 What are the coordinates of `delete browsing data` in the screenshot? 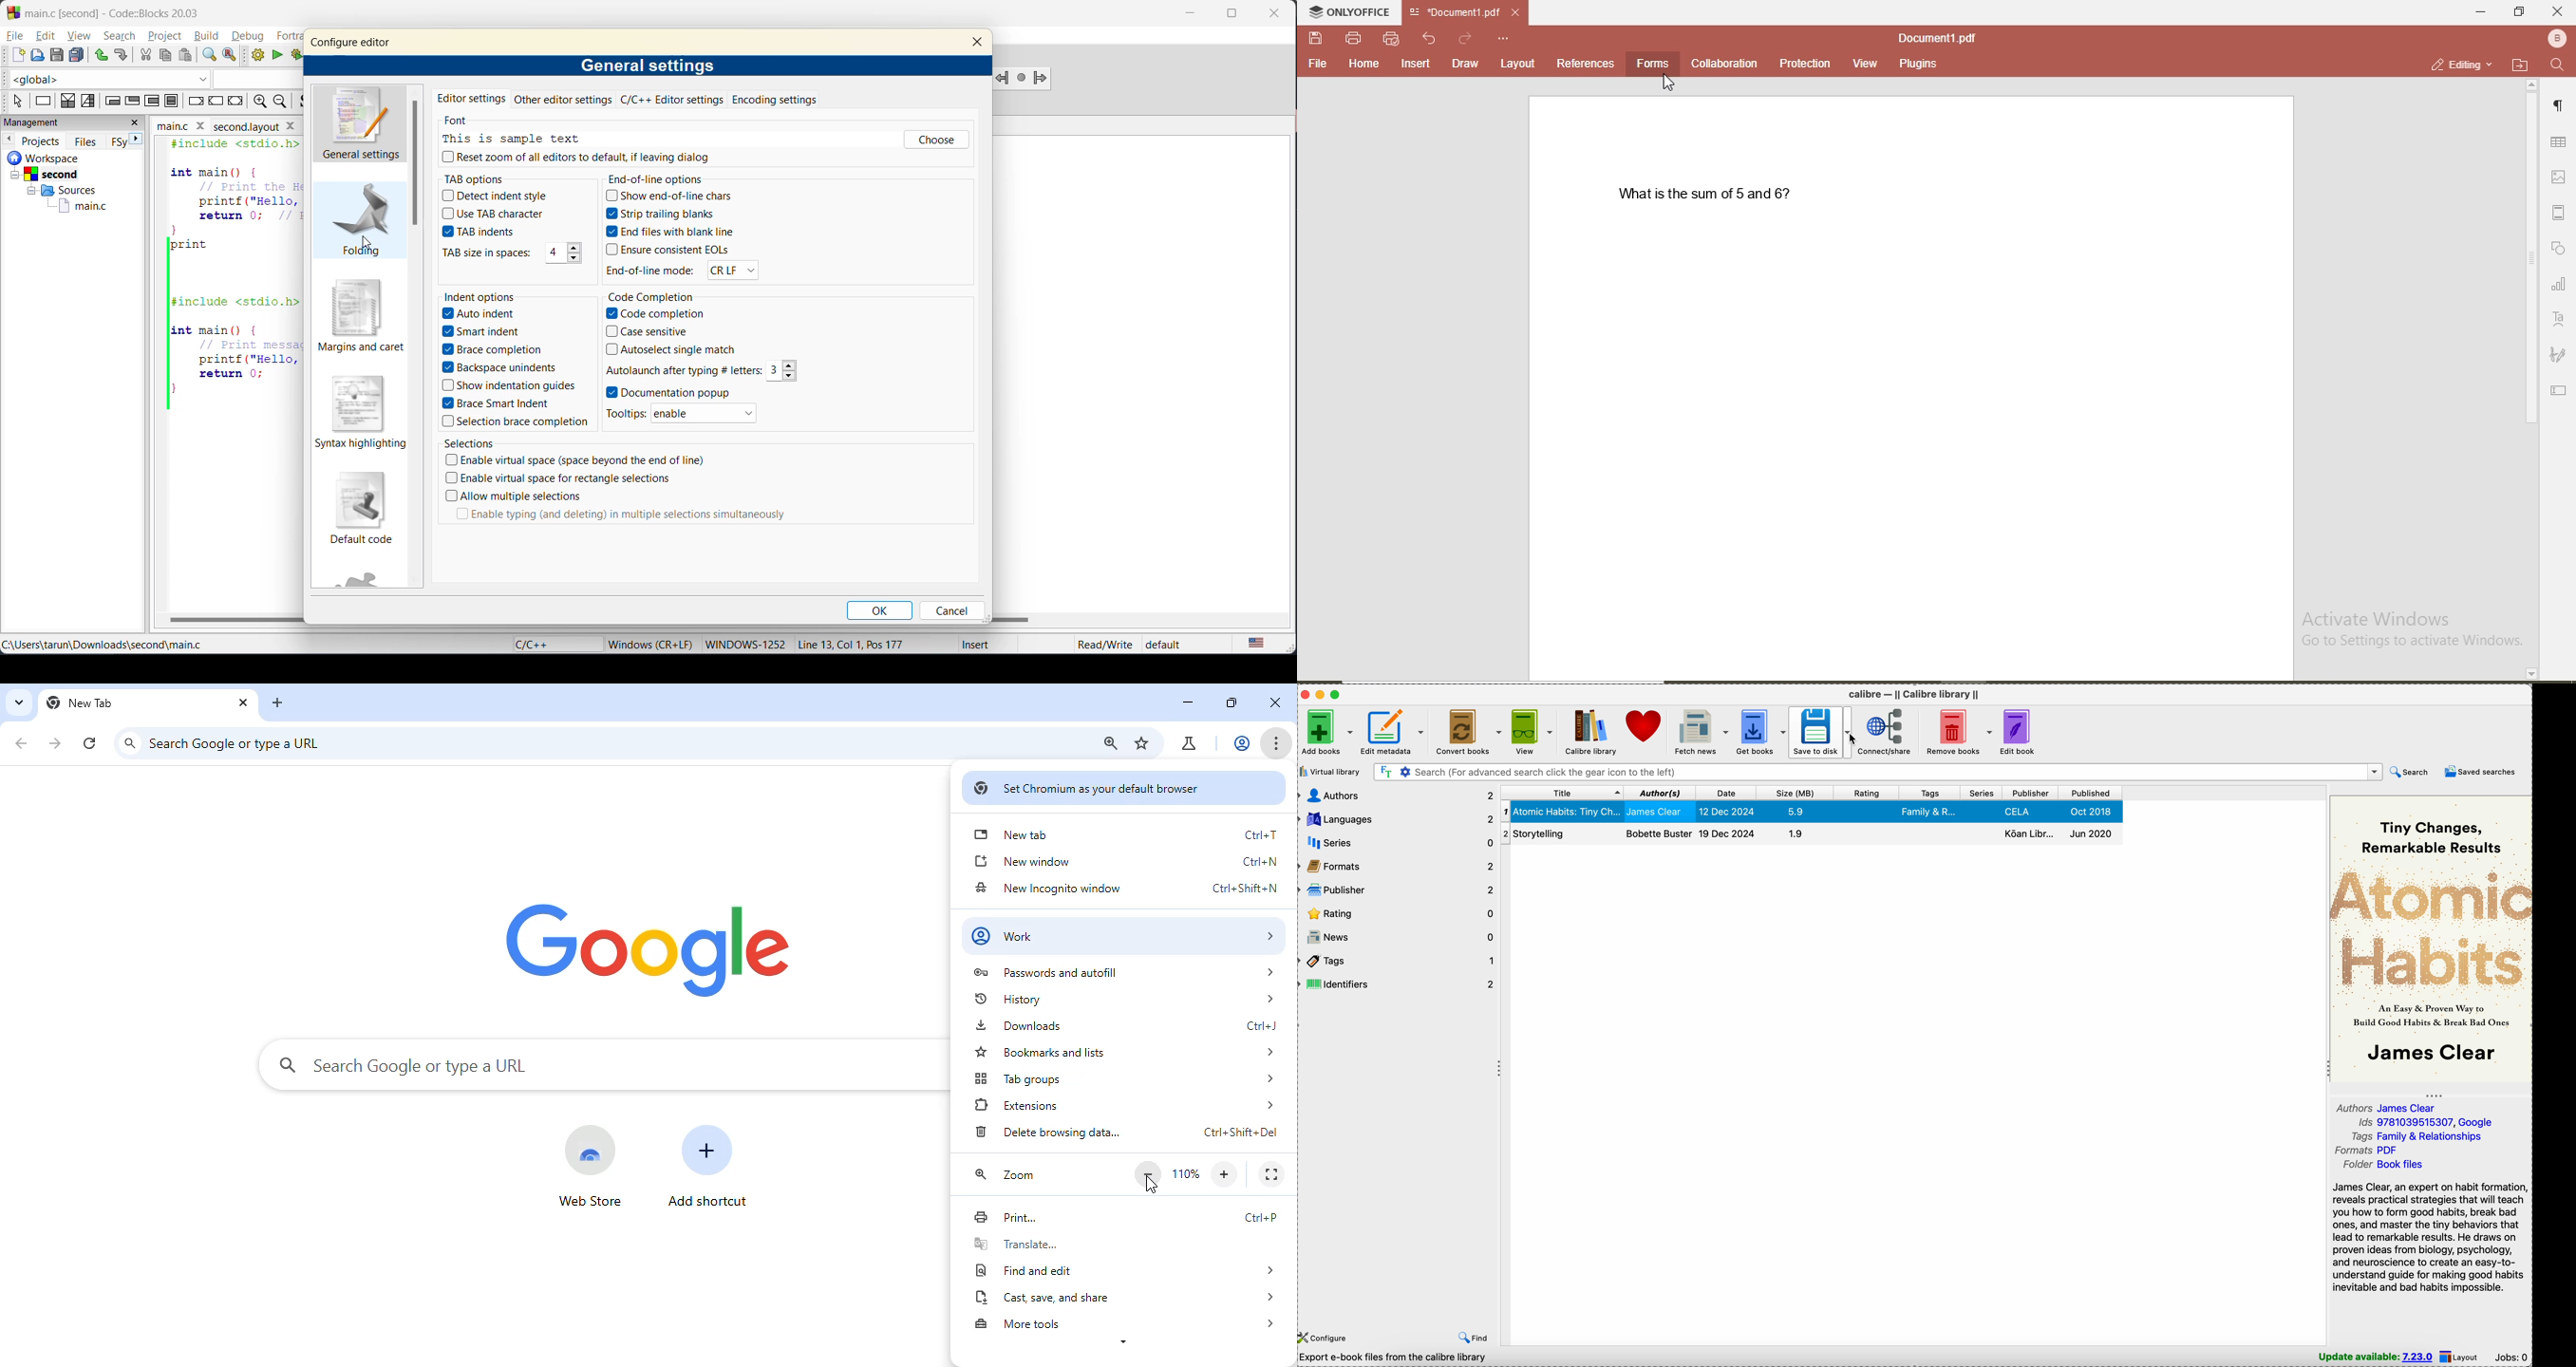 It's located at (1125, 1133).